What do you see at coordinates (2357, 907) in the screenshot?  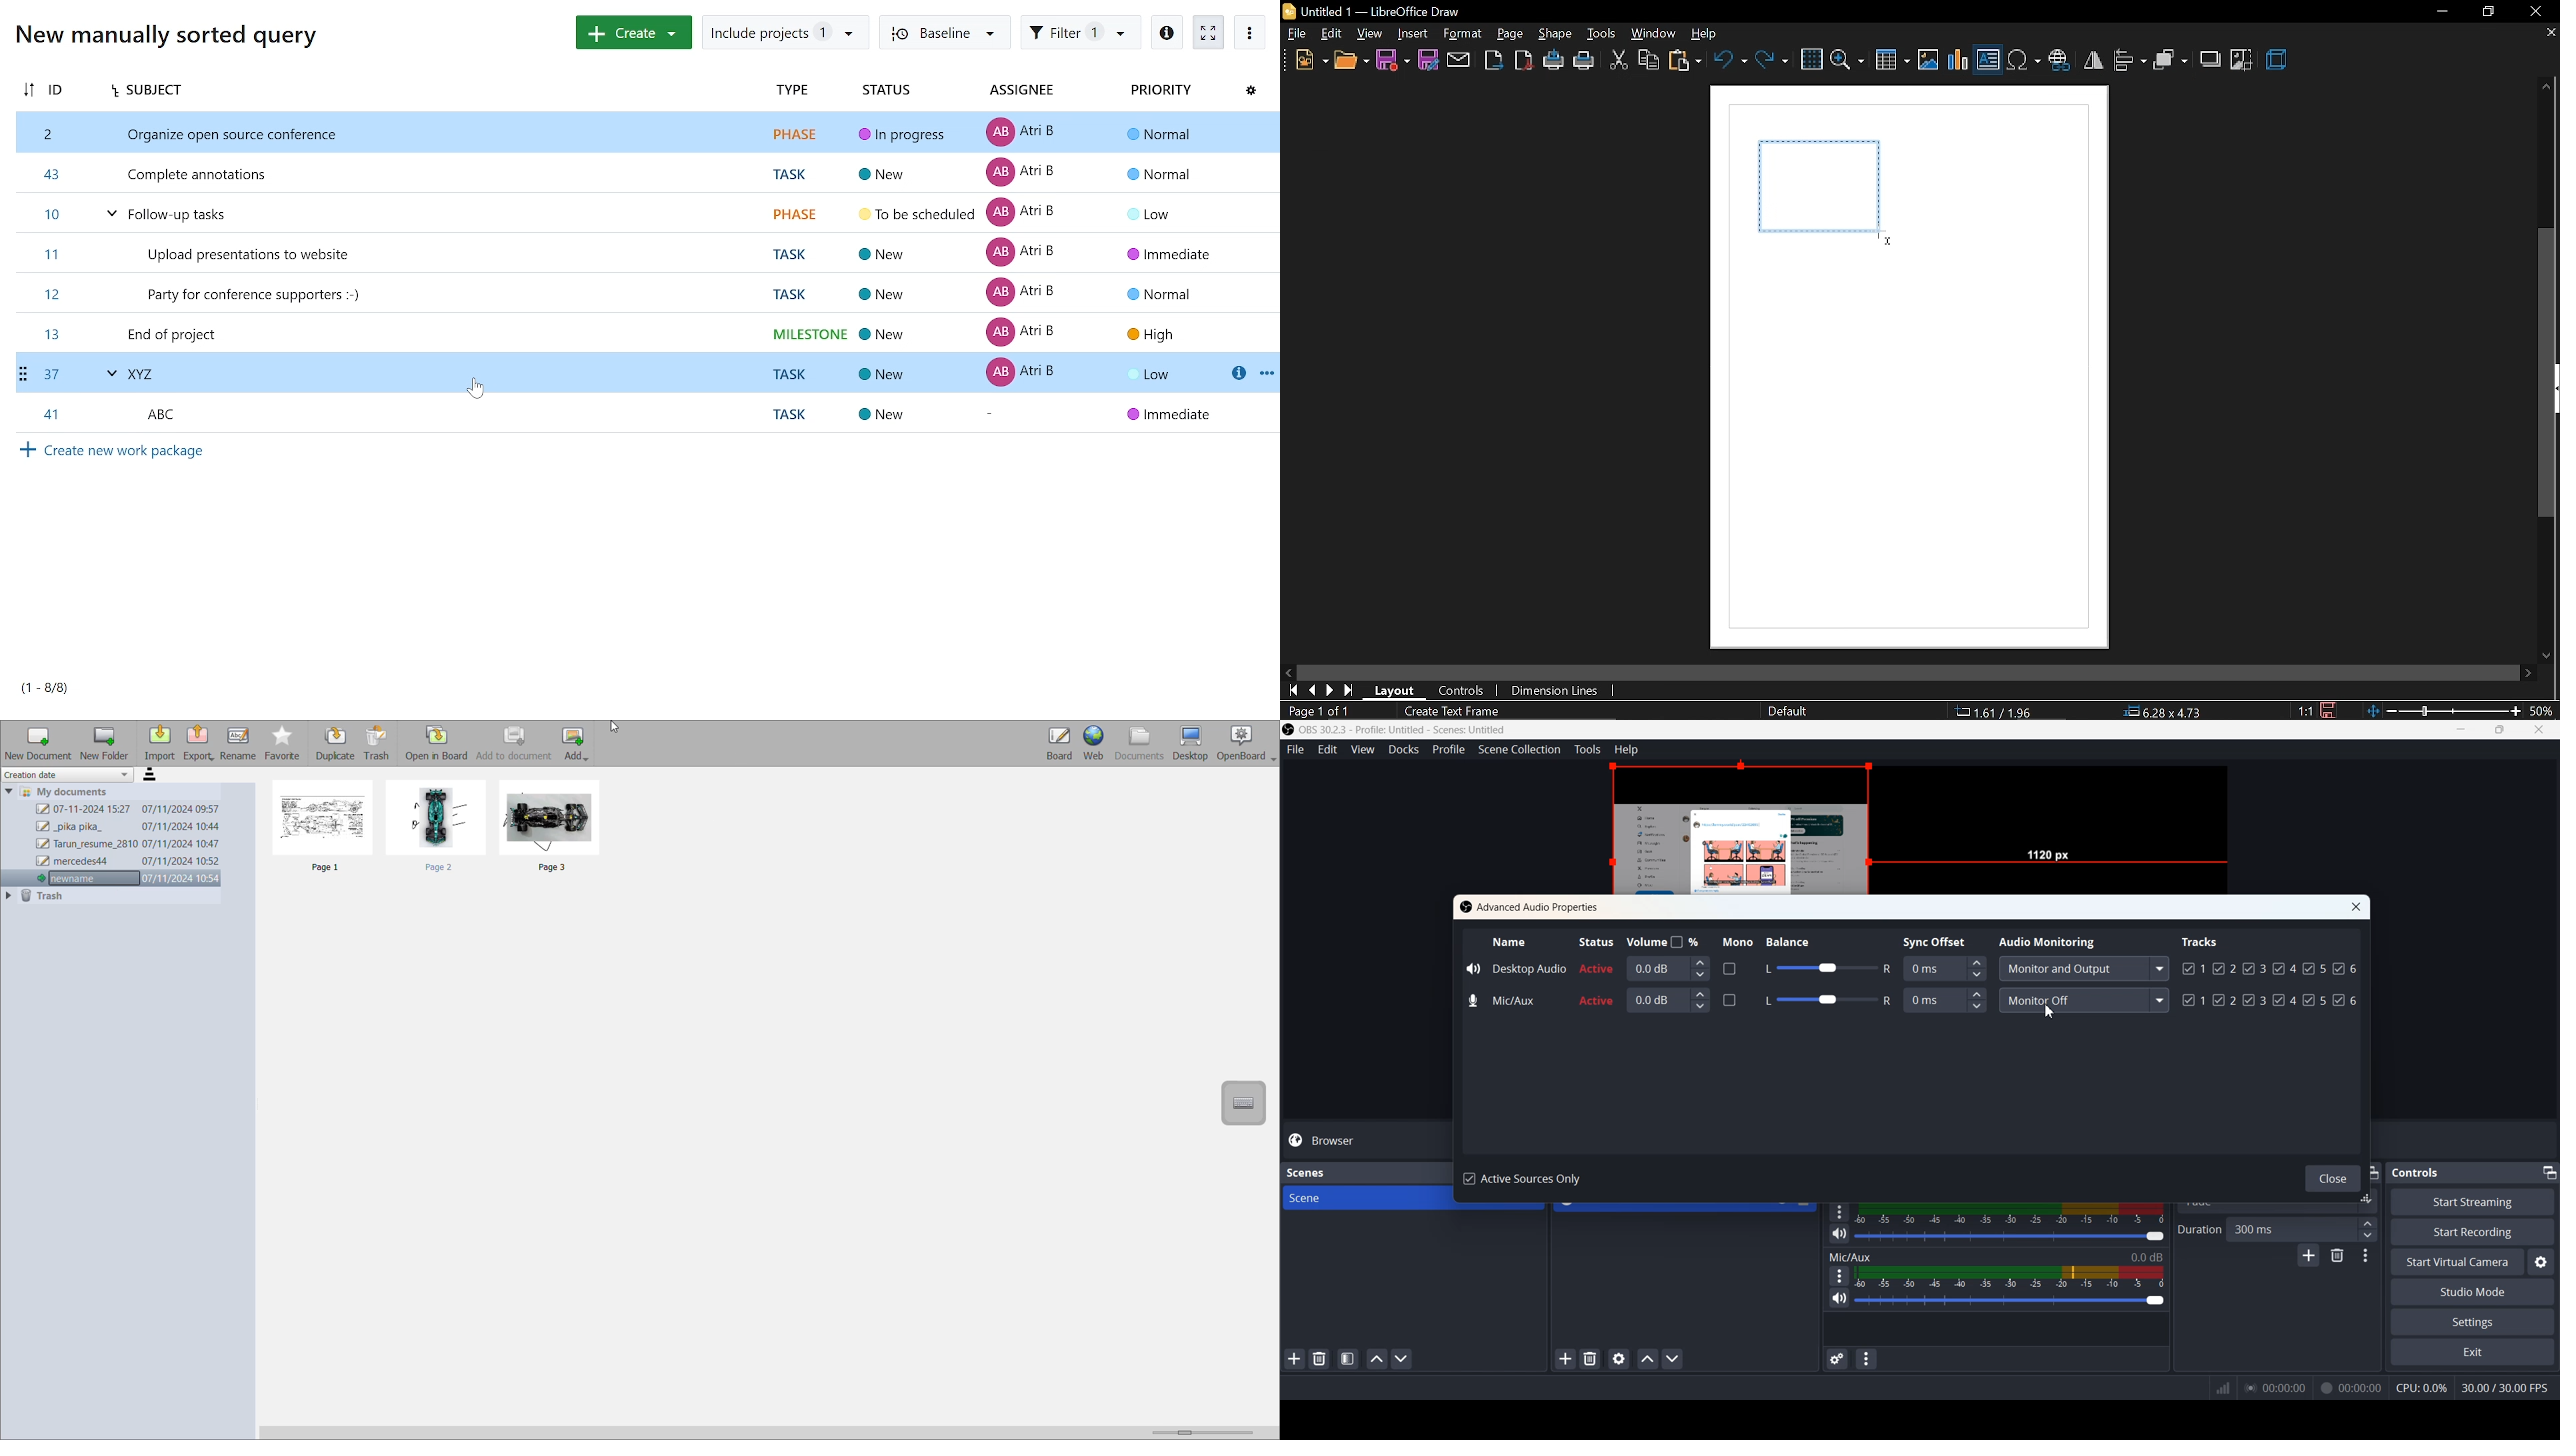 I see `Close` at bounding box center [2357, 907].